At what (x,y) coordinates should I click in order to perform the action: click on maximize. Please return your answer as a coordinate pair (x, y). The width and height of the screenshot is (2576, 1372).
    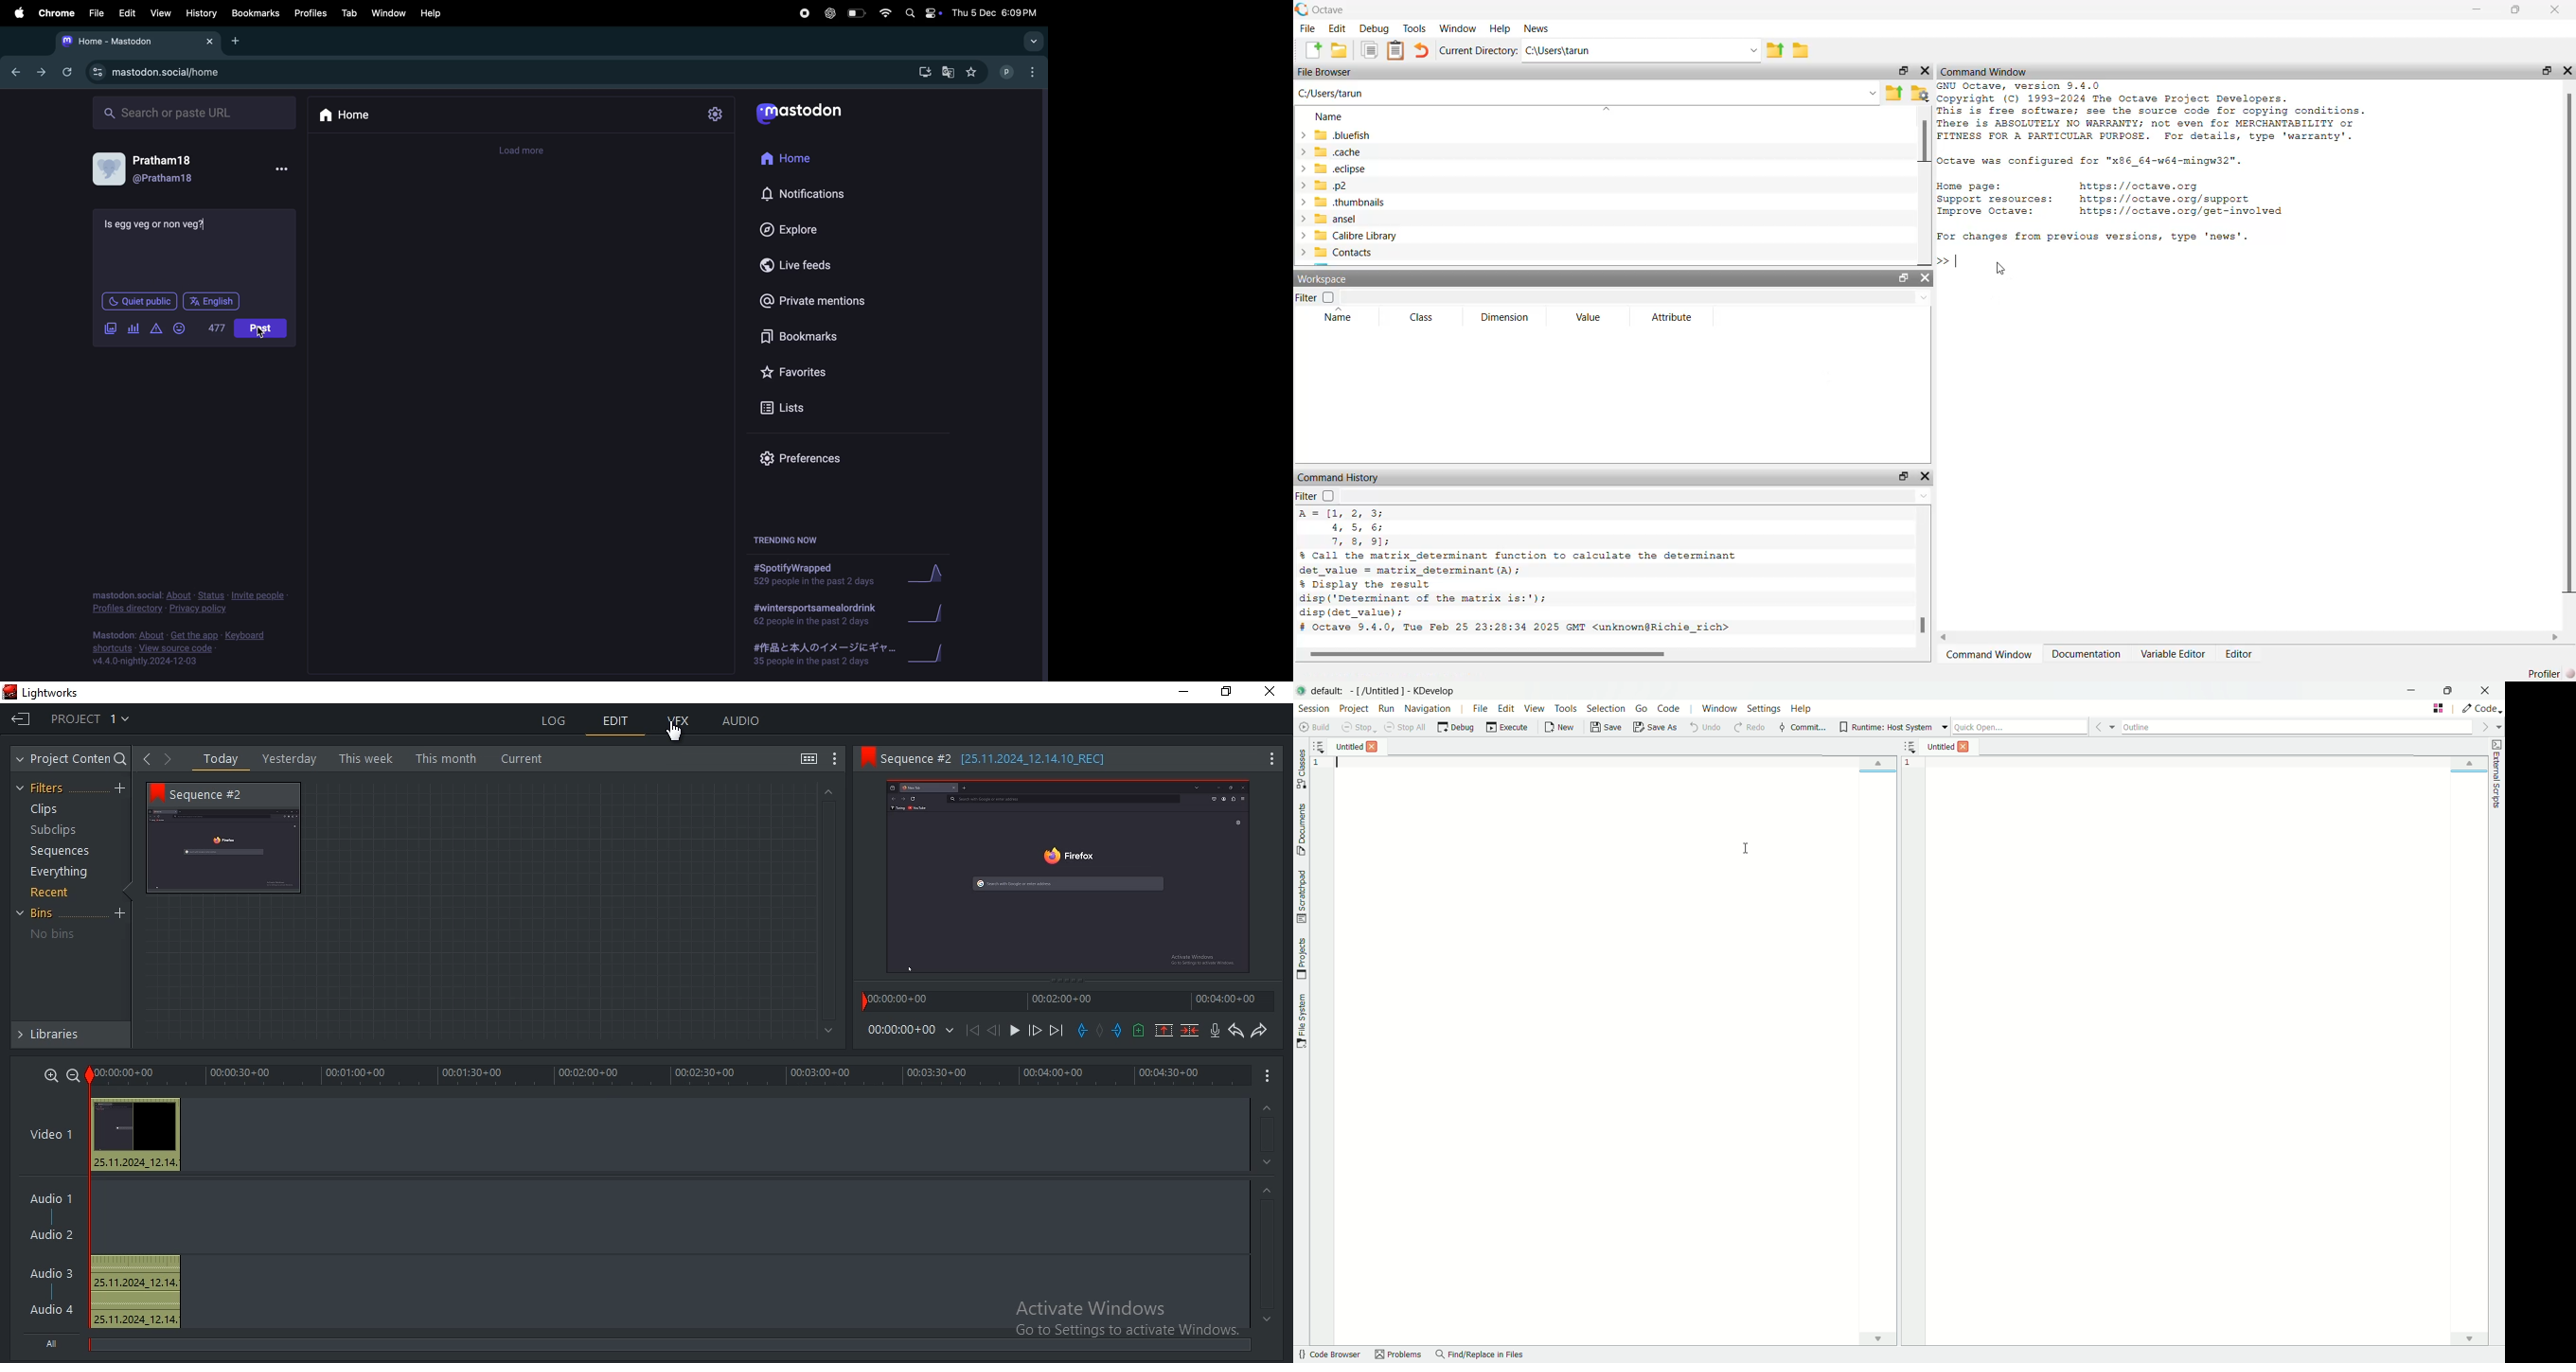
    Looking at the image, I should click on (1905, 71).